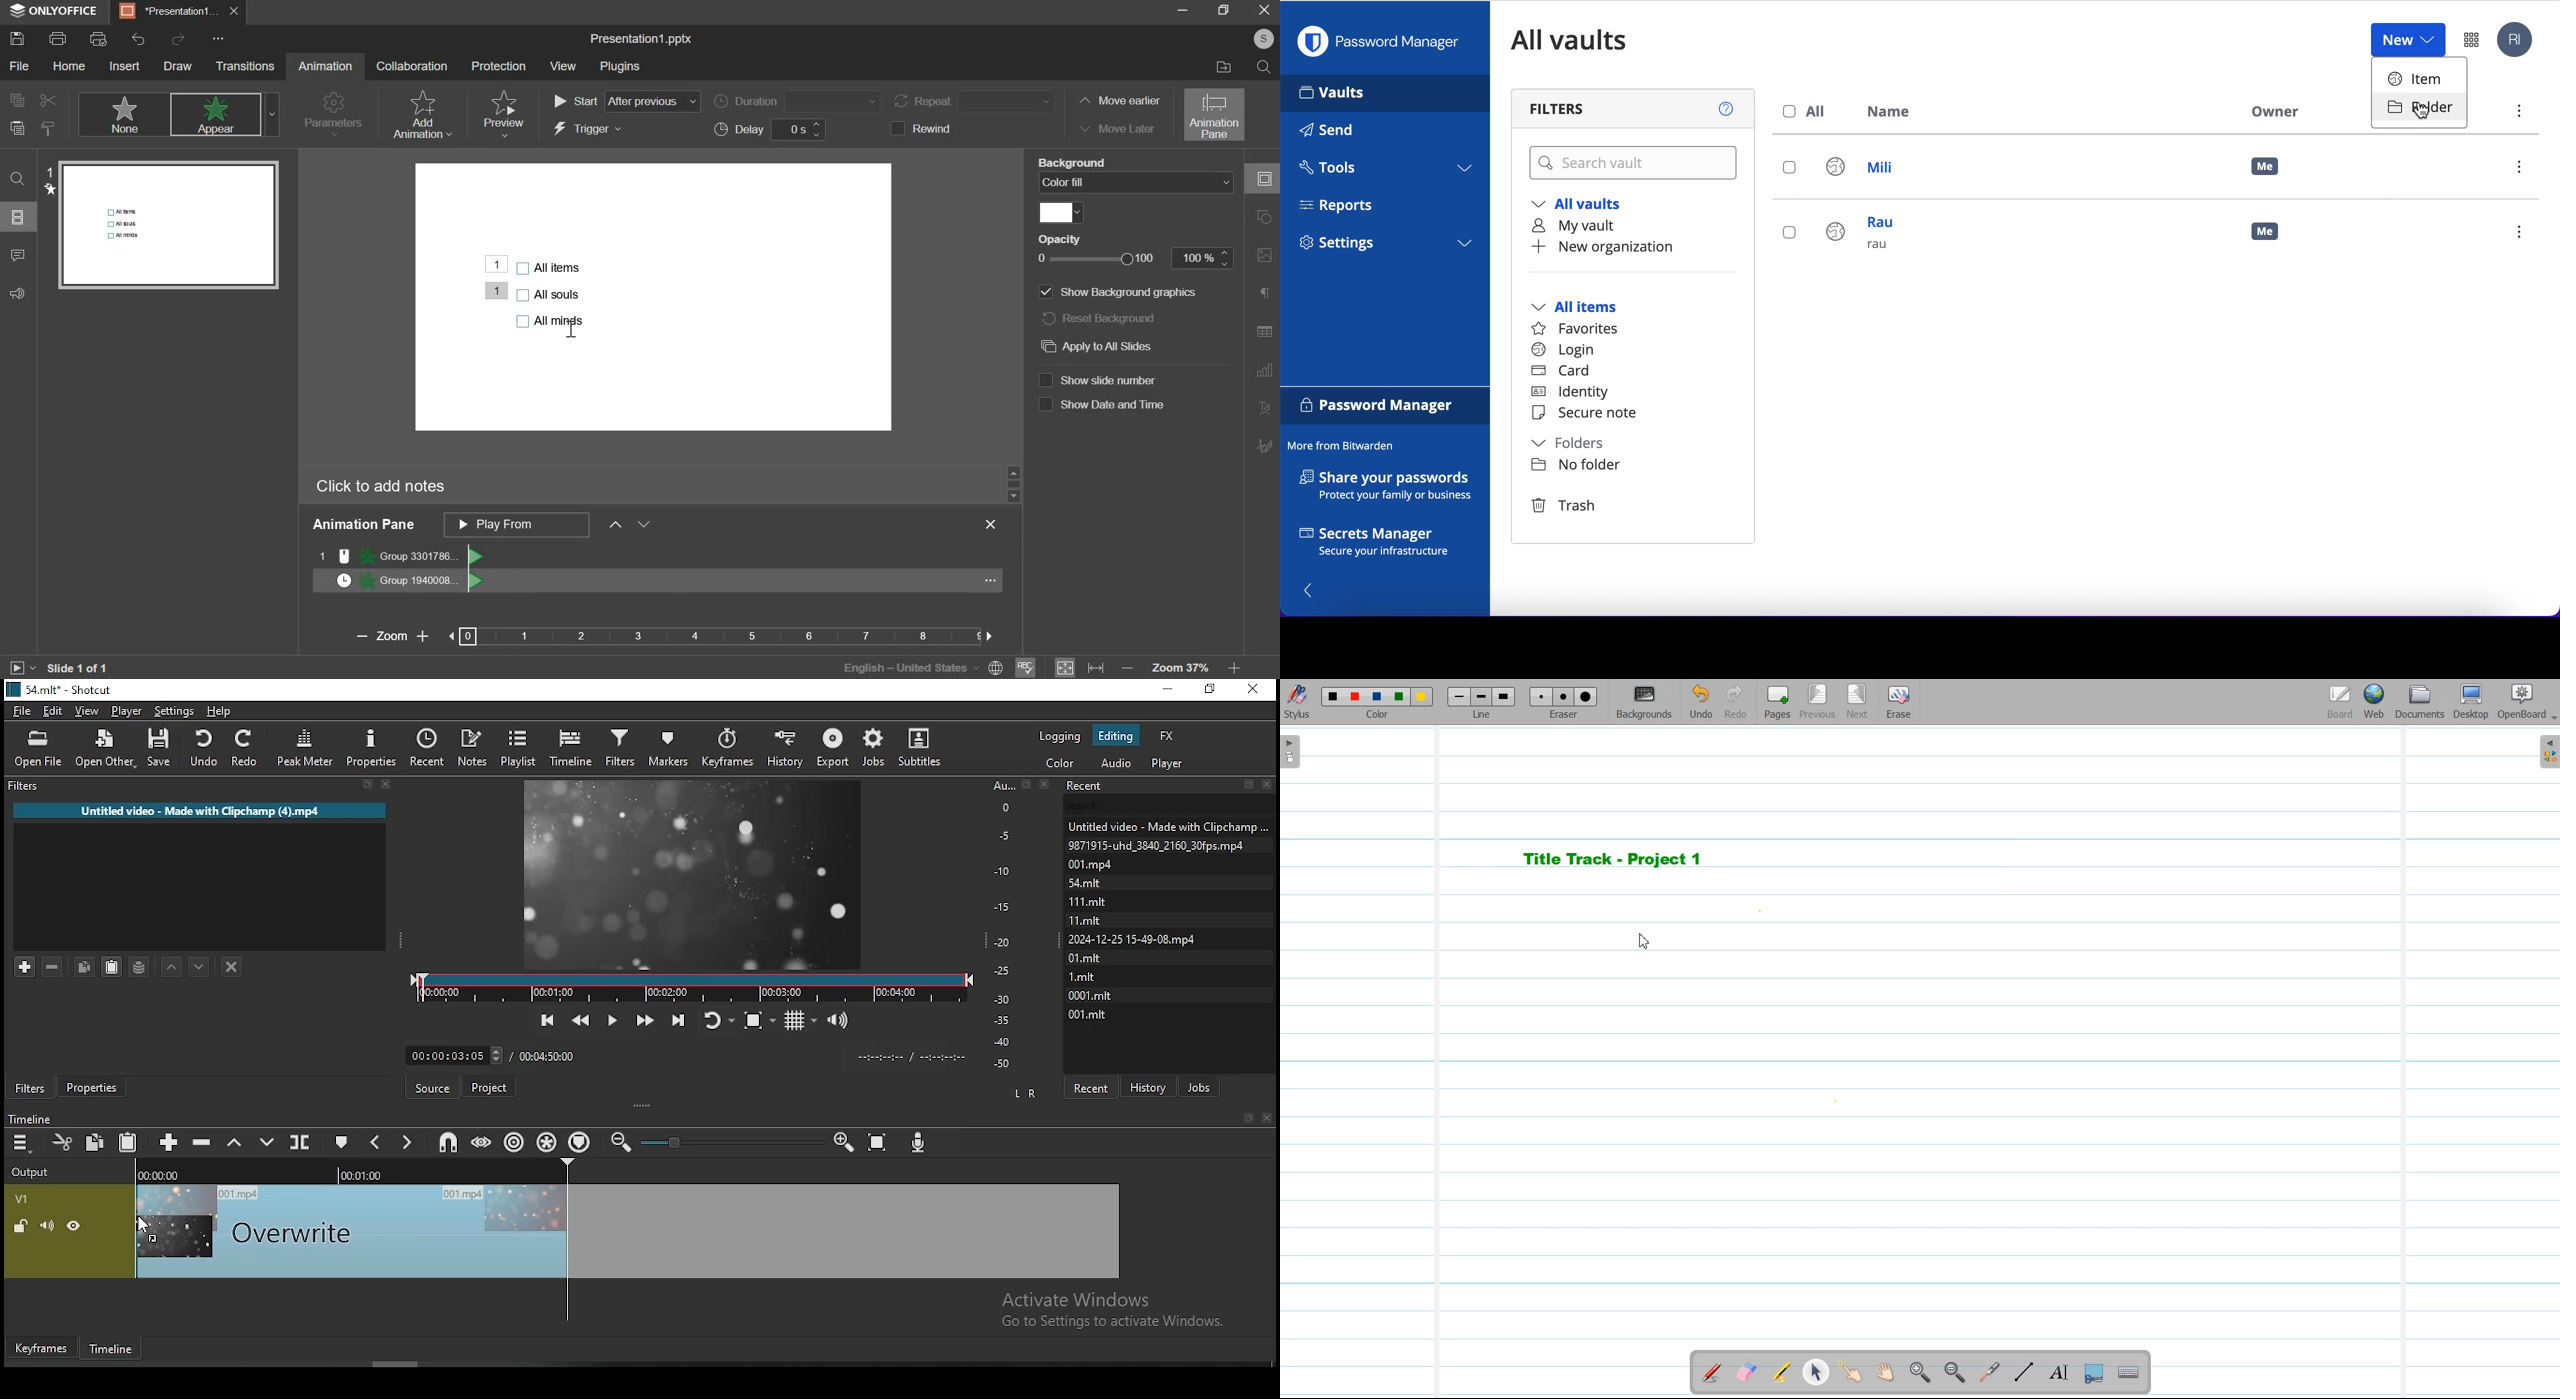  What do you see at coordinates (431, 747) in the screenshot?
I see `recent` at bounding box center [431, 747].